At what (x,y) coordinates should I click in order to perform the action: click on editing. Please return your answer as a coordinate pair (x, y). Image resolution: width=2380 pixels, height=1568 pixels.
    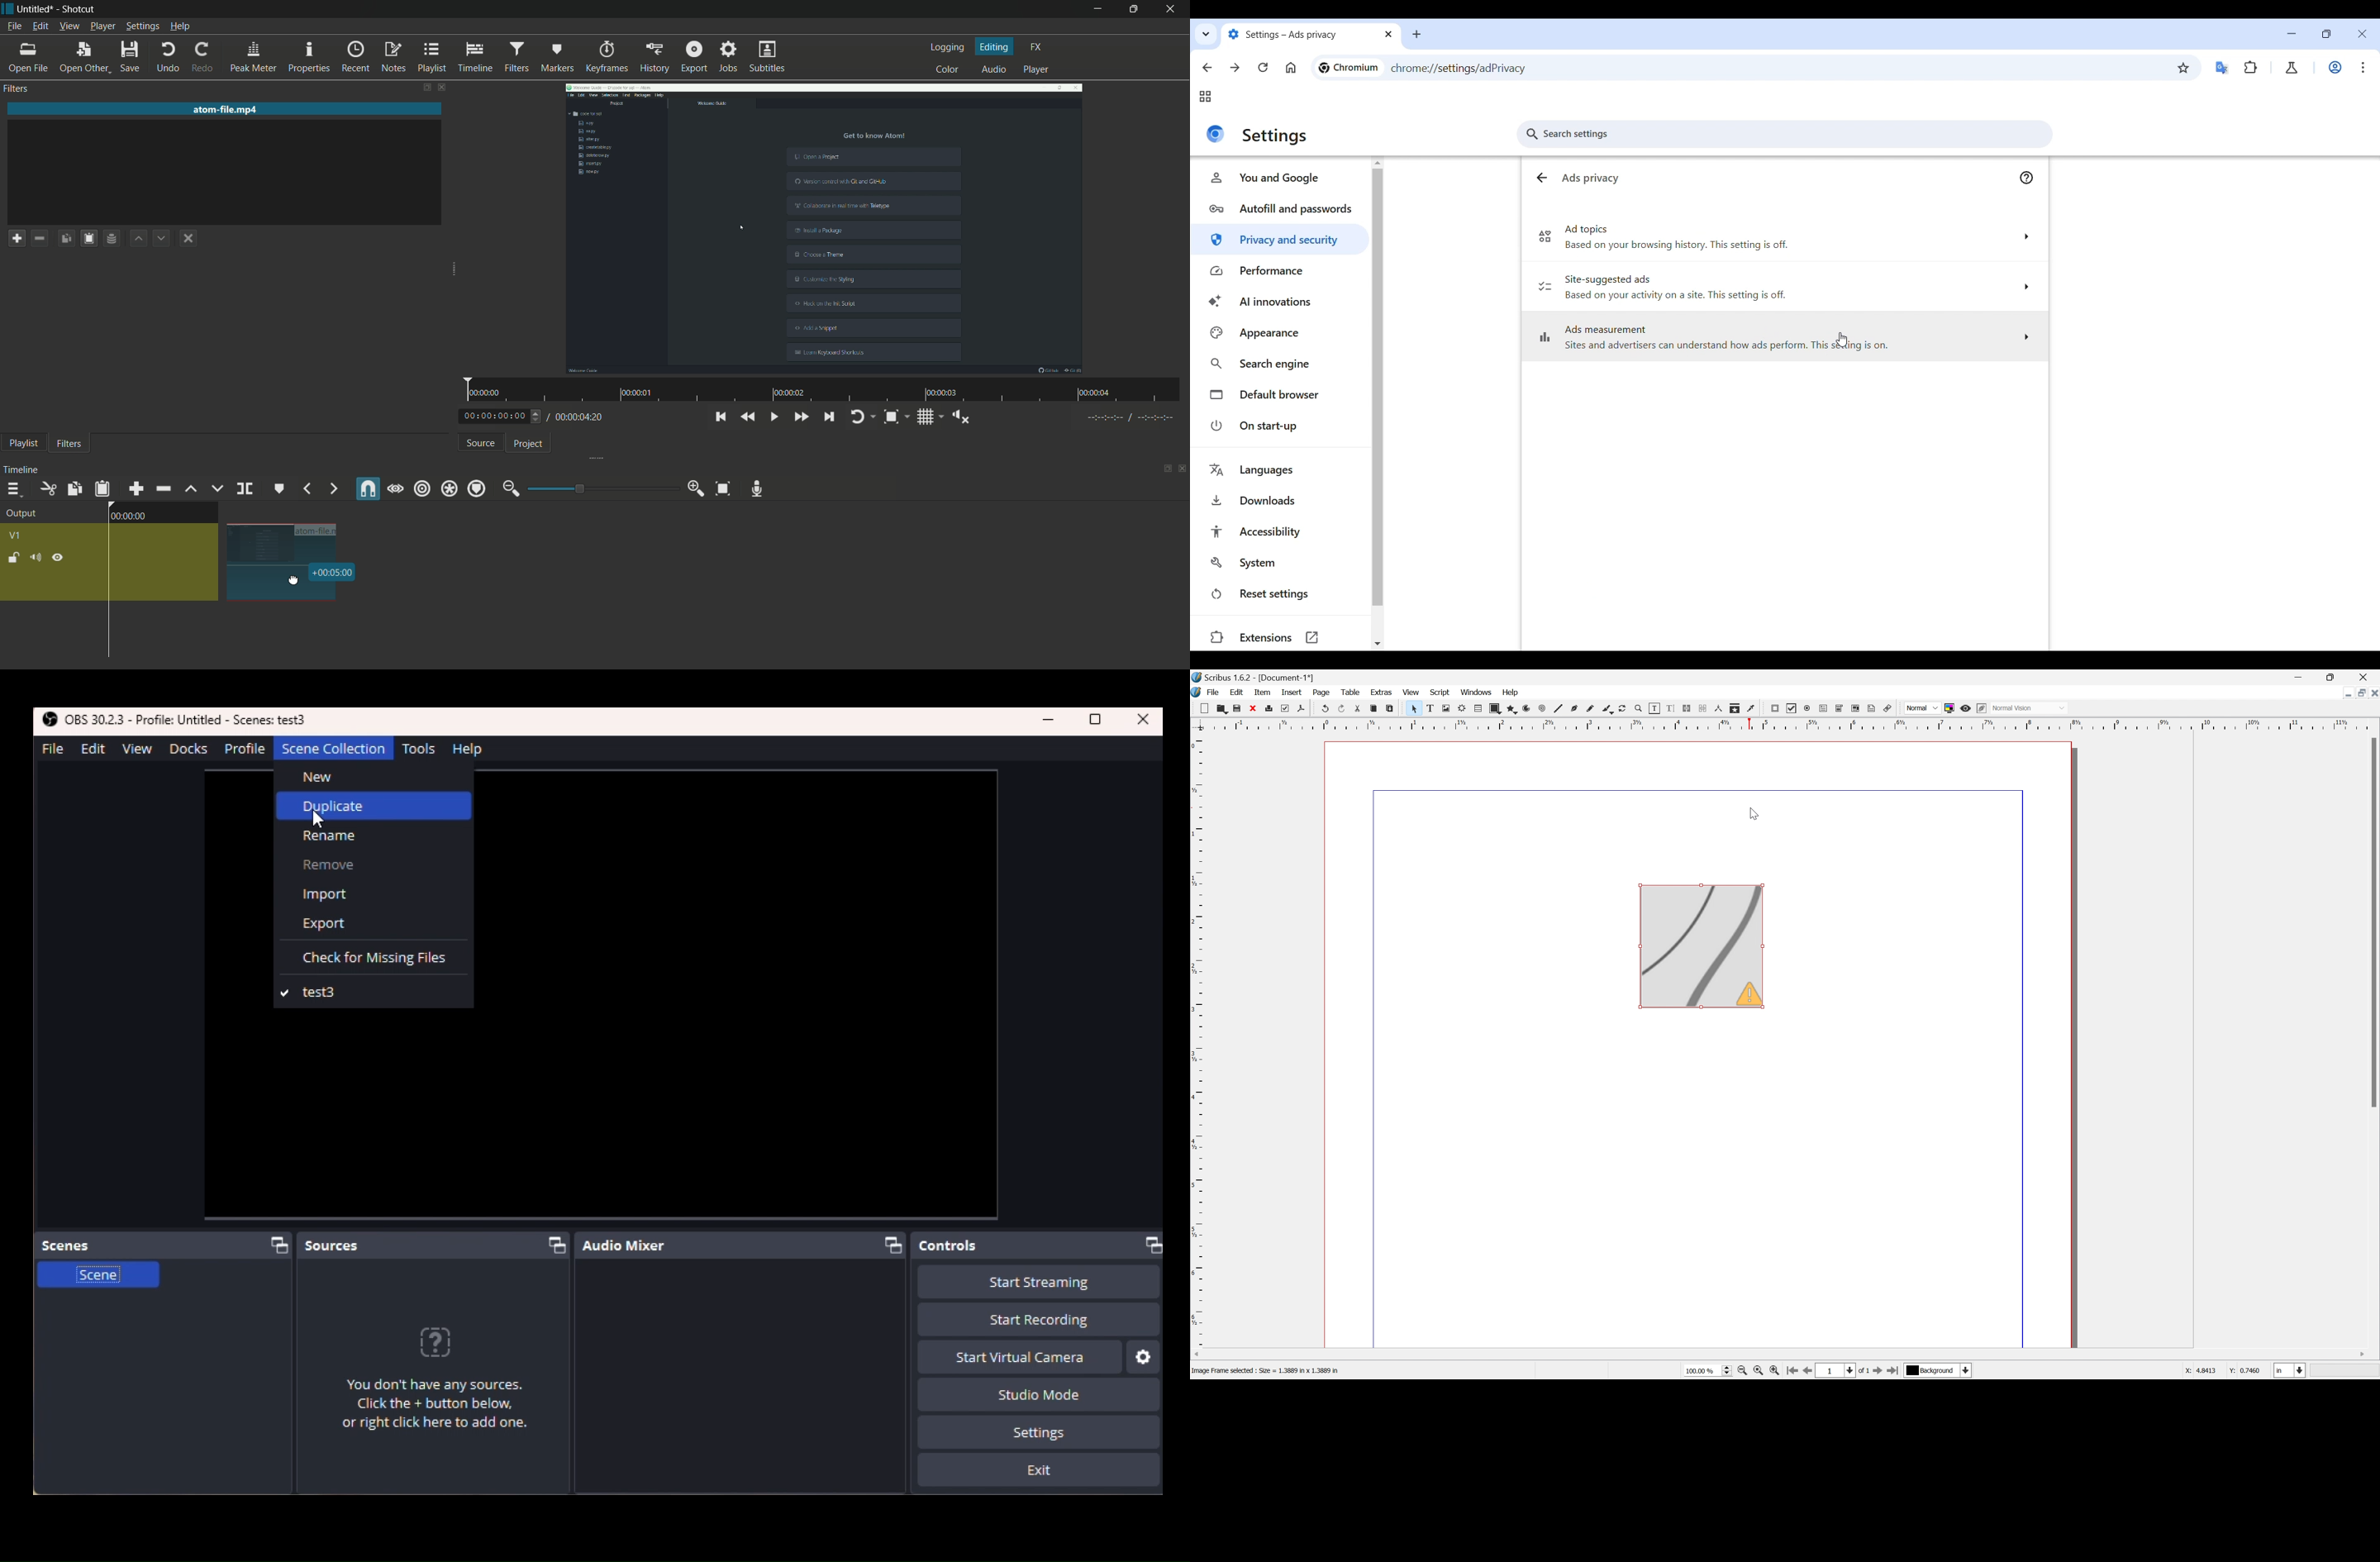
    Looking at the image, I should click on (995, 46).